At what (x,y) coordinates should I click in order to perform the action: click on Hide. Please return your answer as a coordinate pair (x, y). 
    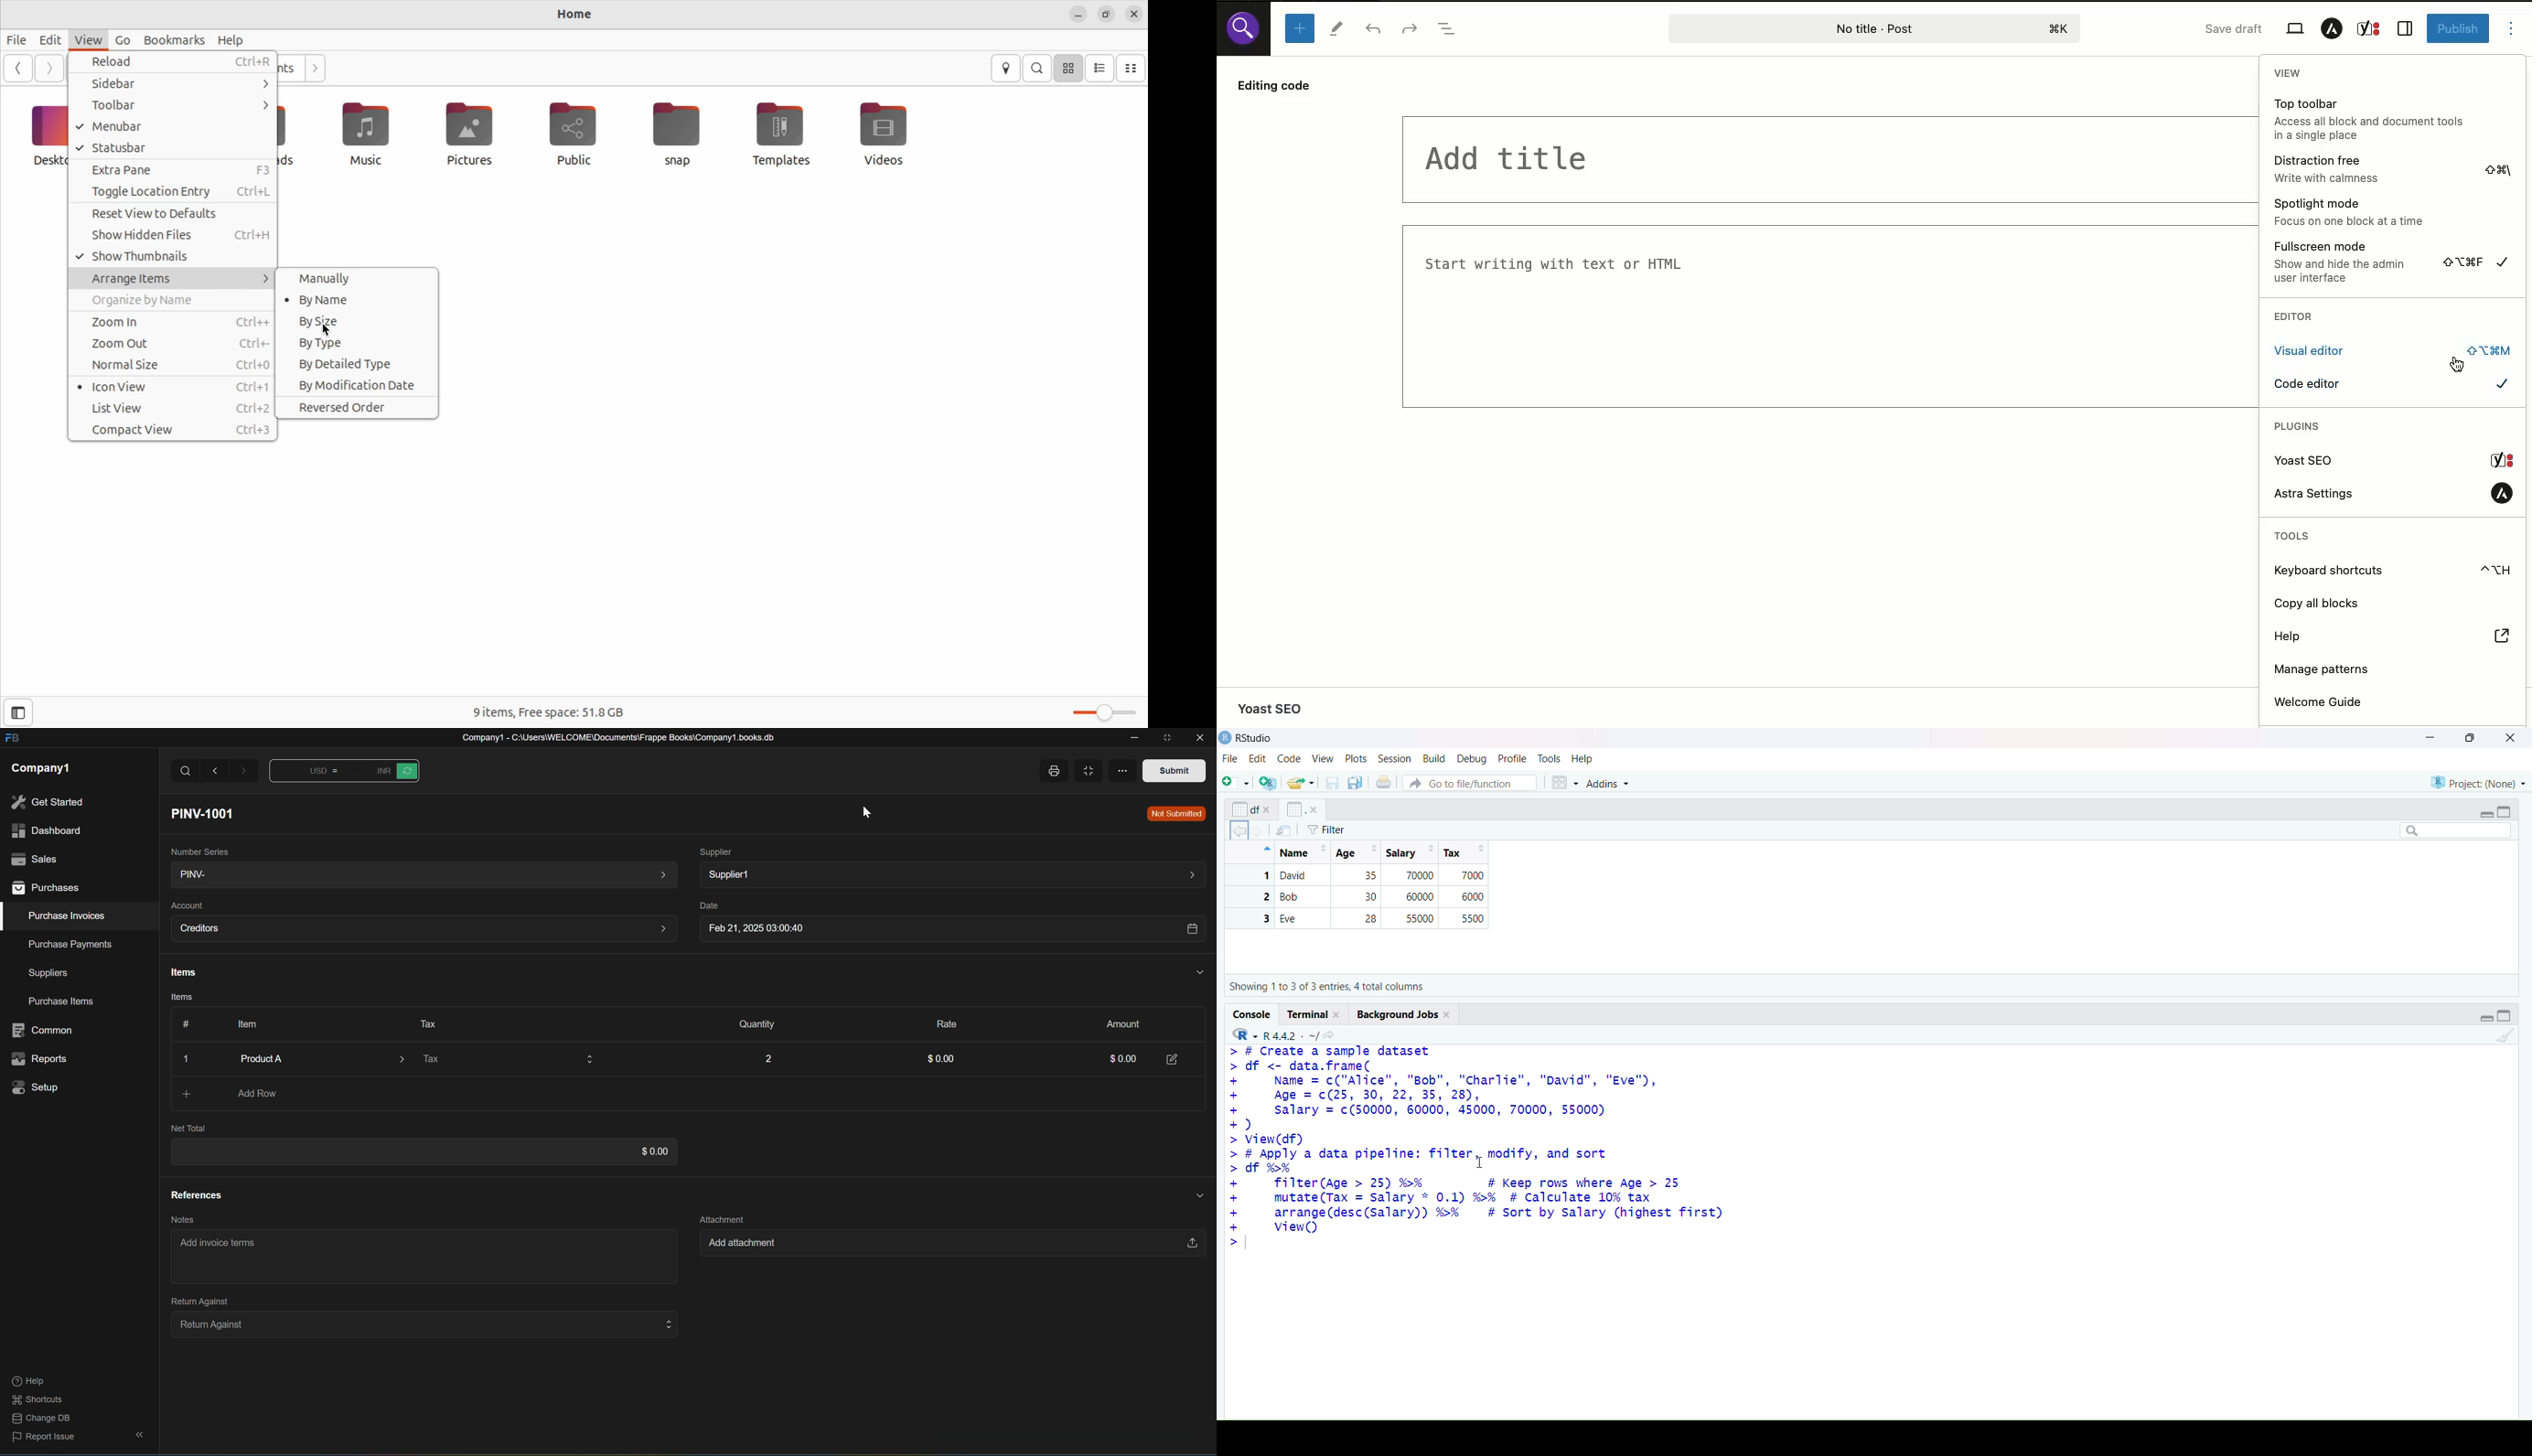
    Looking at the image, I should click on (1193, 1194).